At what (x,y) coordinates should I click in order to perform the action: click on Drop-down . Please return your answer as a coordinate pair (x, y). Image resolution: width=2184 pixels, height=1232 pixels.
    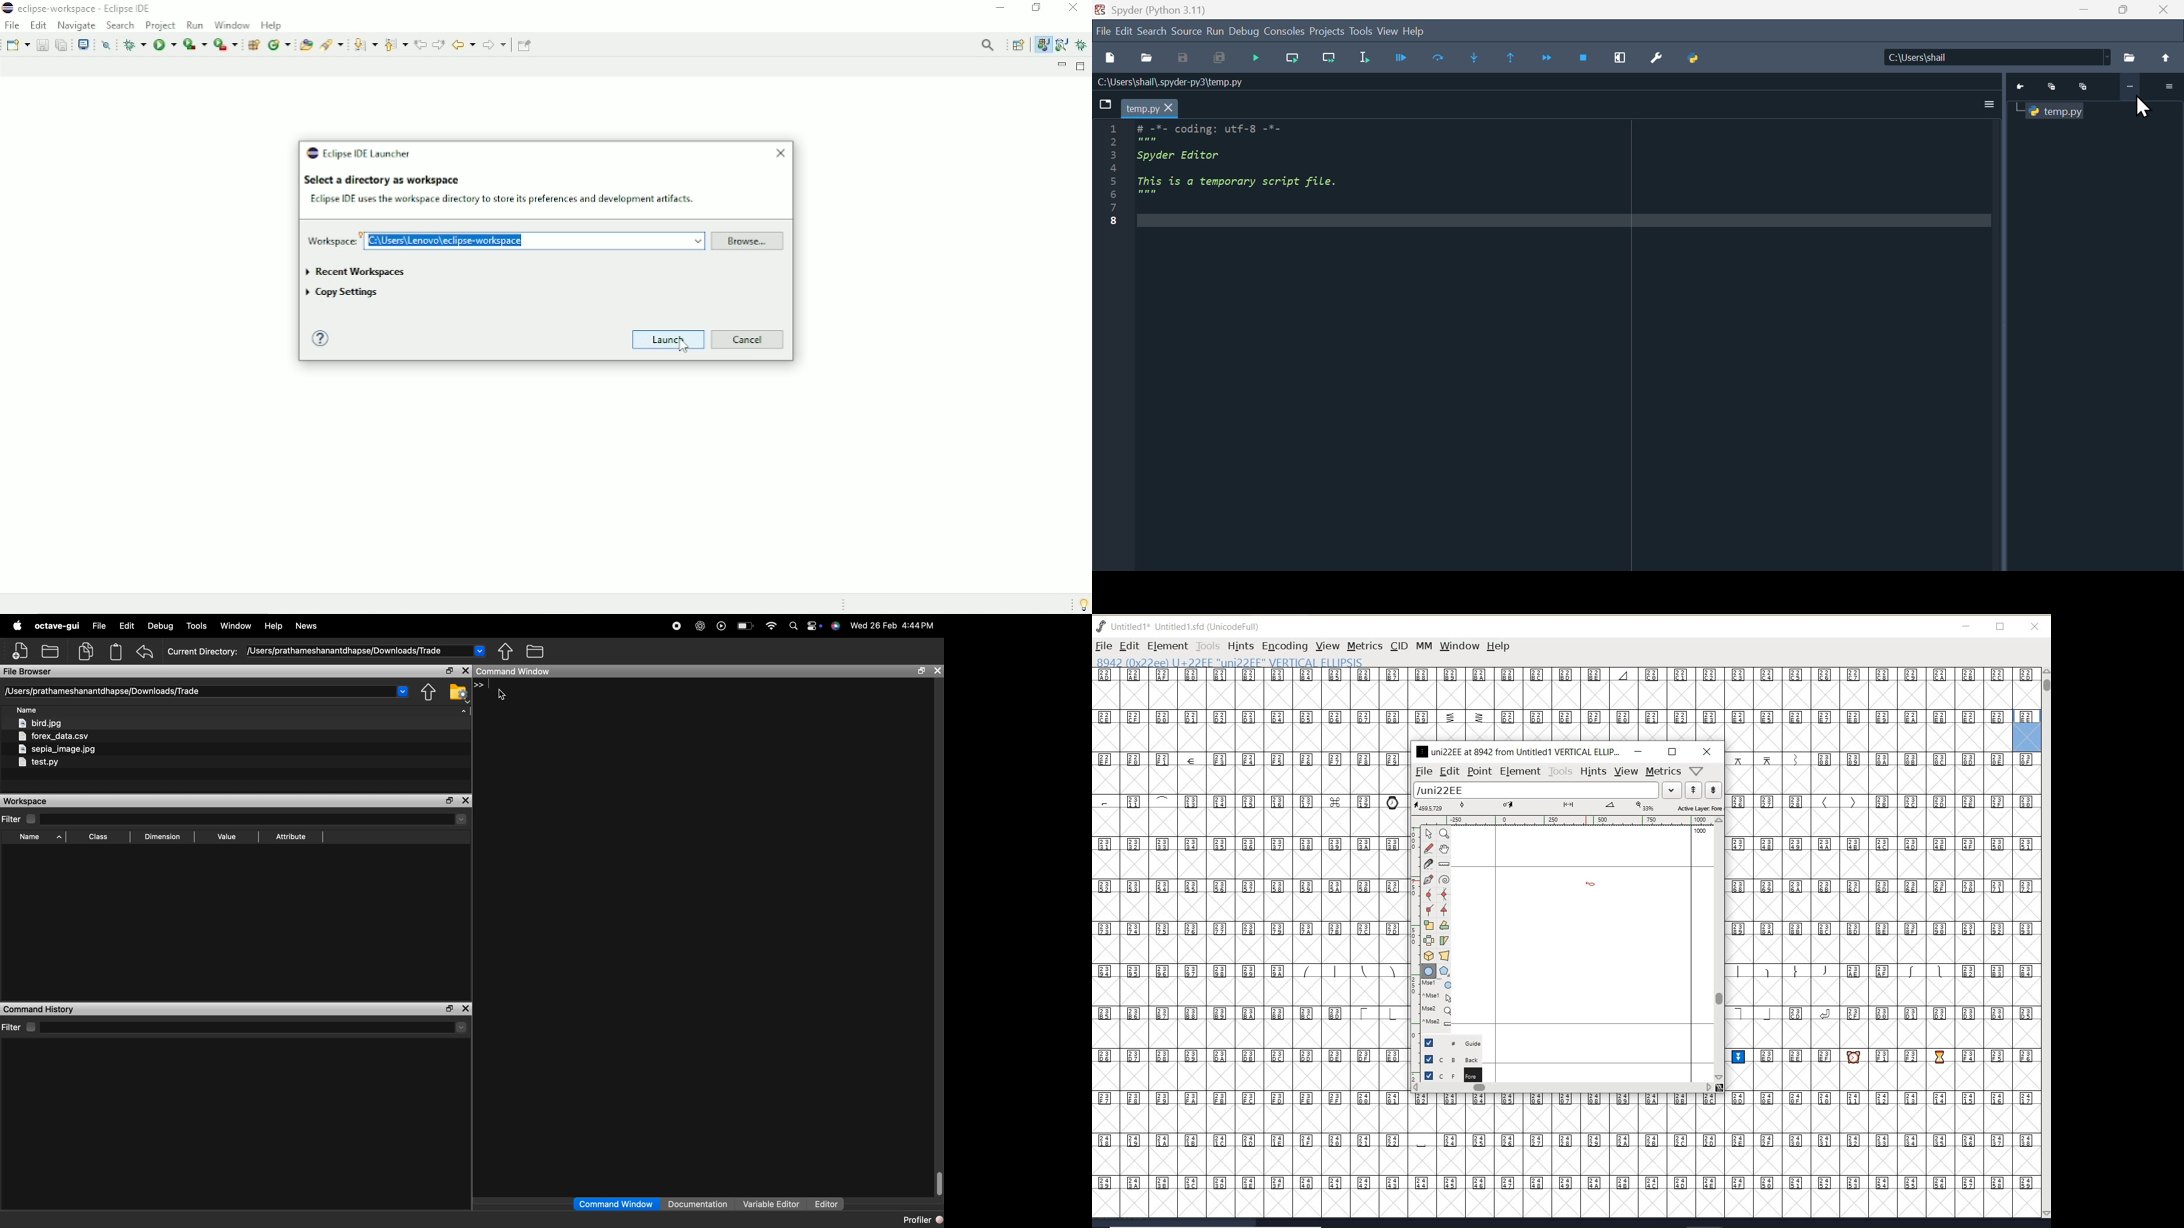
    Looking at the image, I should click on (462, 1027).